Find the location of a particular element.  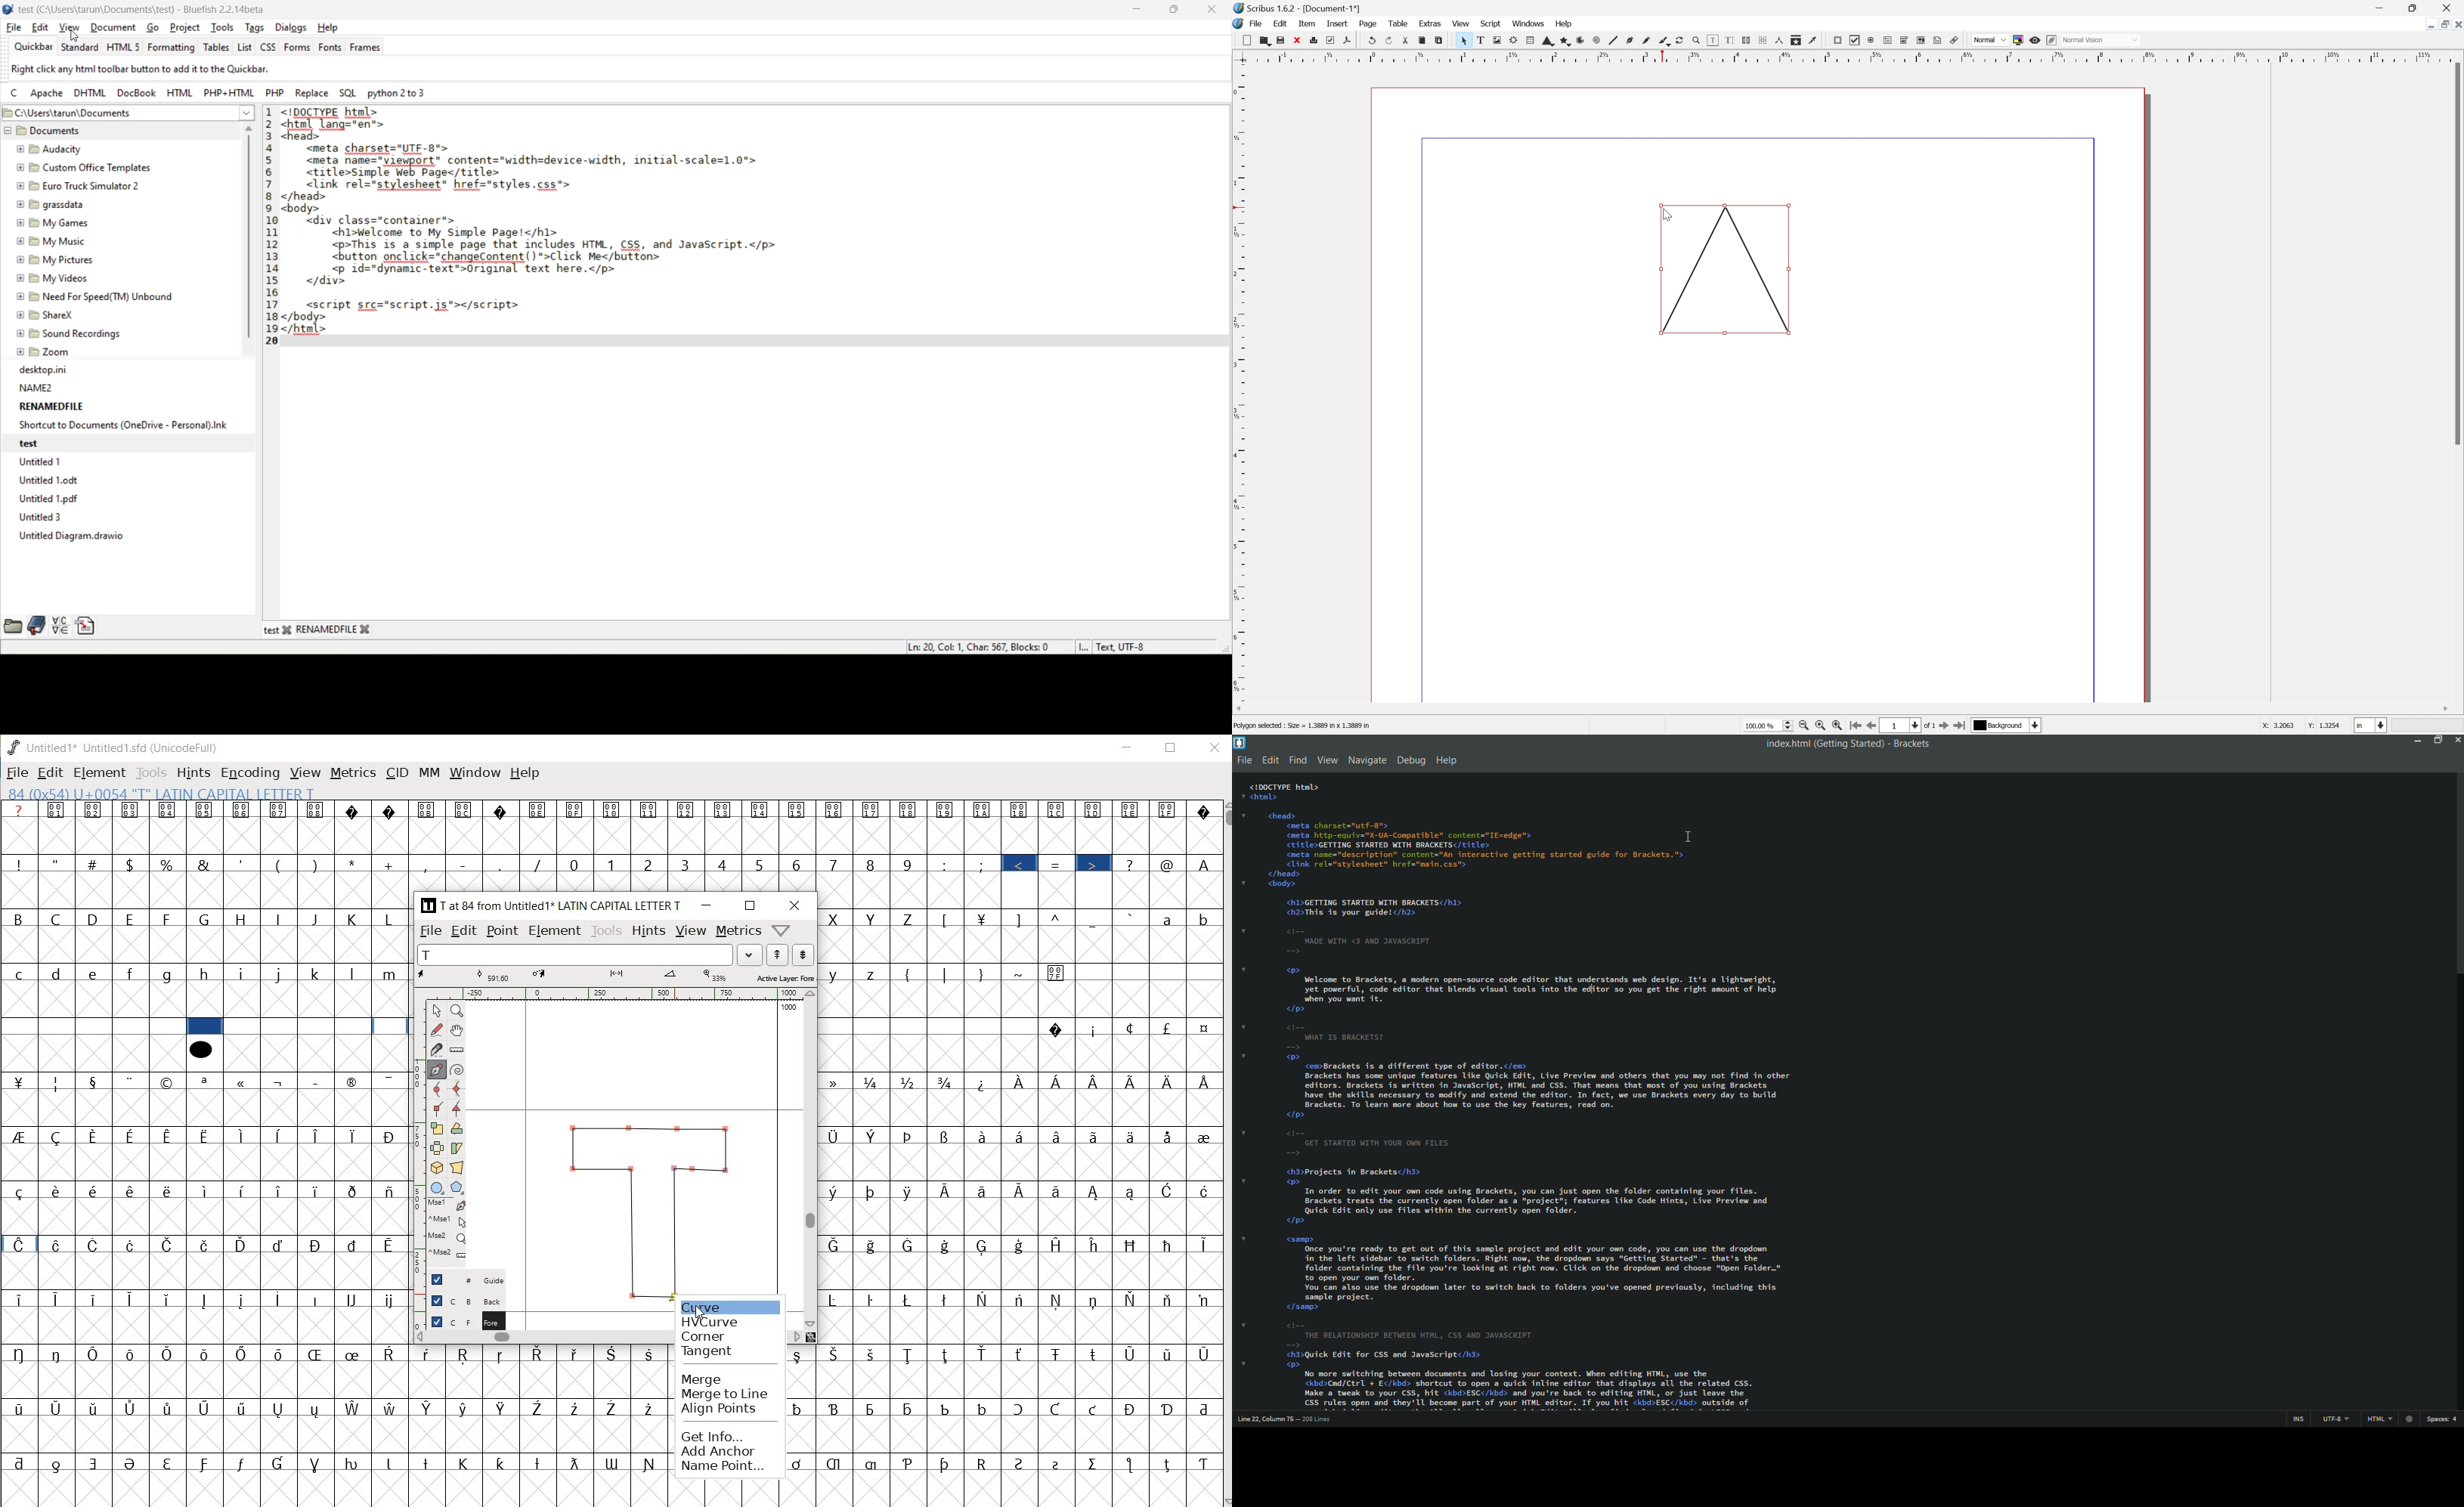

dropdown is located at coordinates (1243, 1363).